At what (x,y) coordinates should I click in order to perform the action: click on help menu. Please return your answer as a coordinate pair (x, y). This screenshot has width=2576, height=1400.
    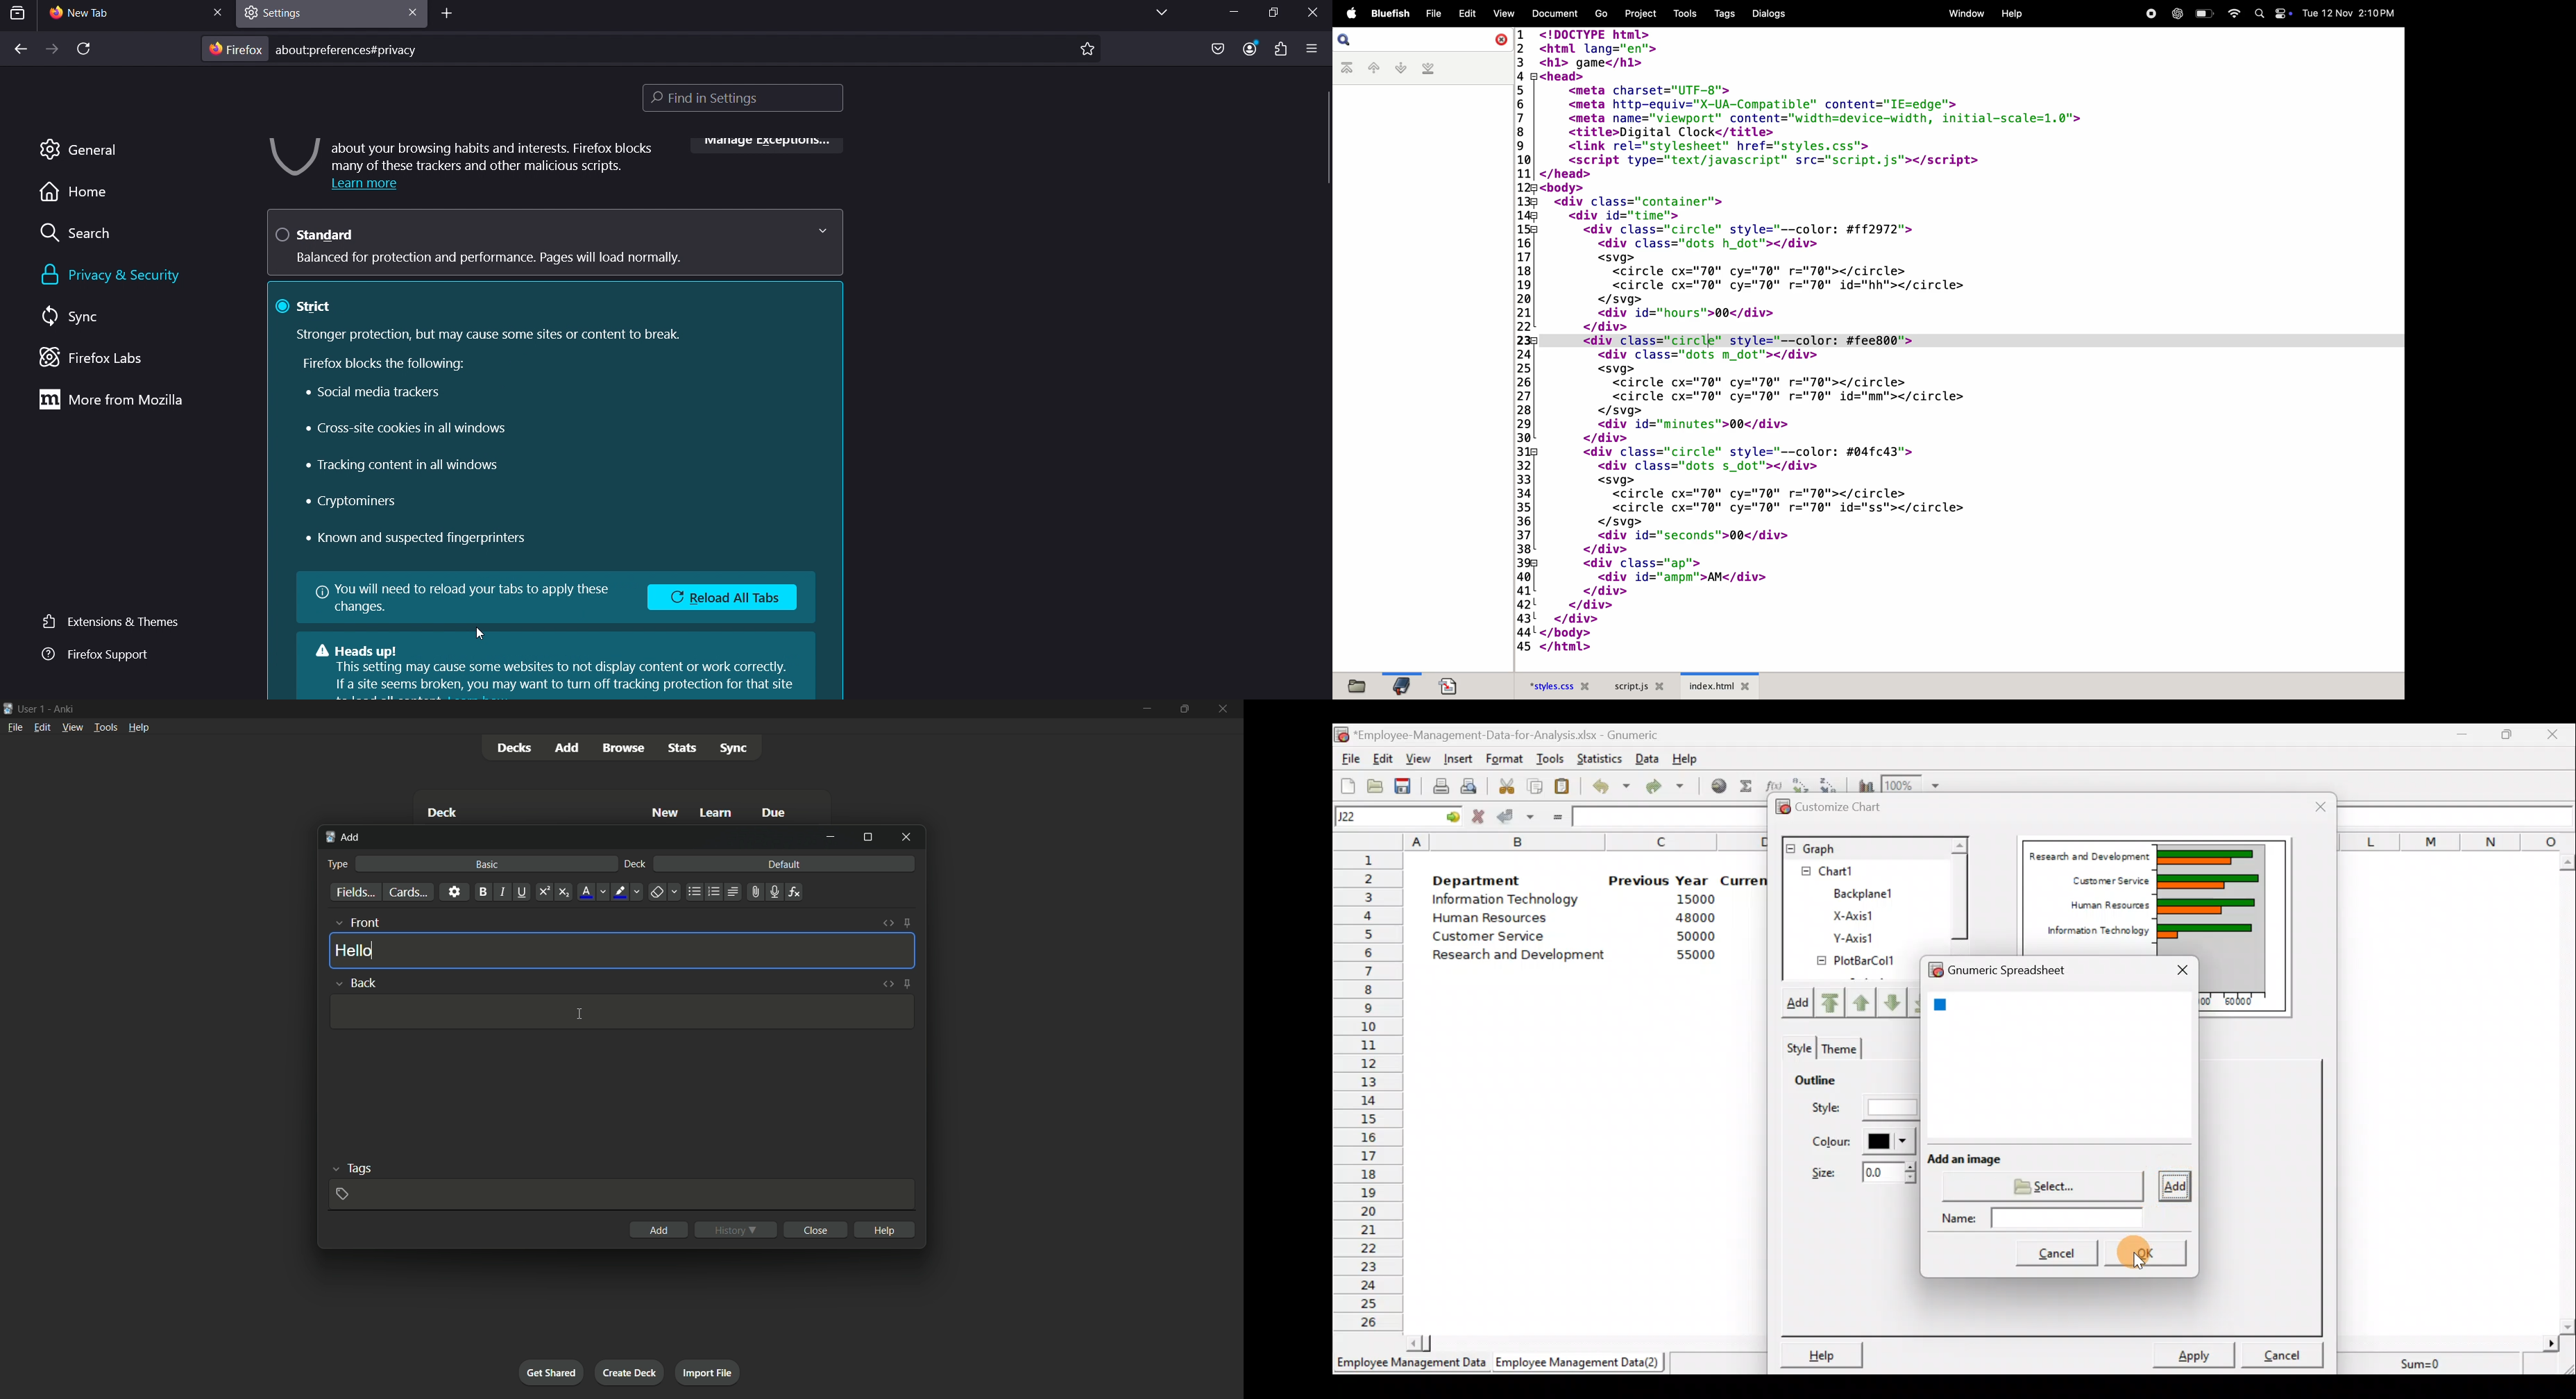
    Looking at the image, I should click on (139, 727).